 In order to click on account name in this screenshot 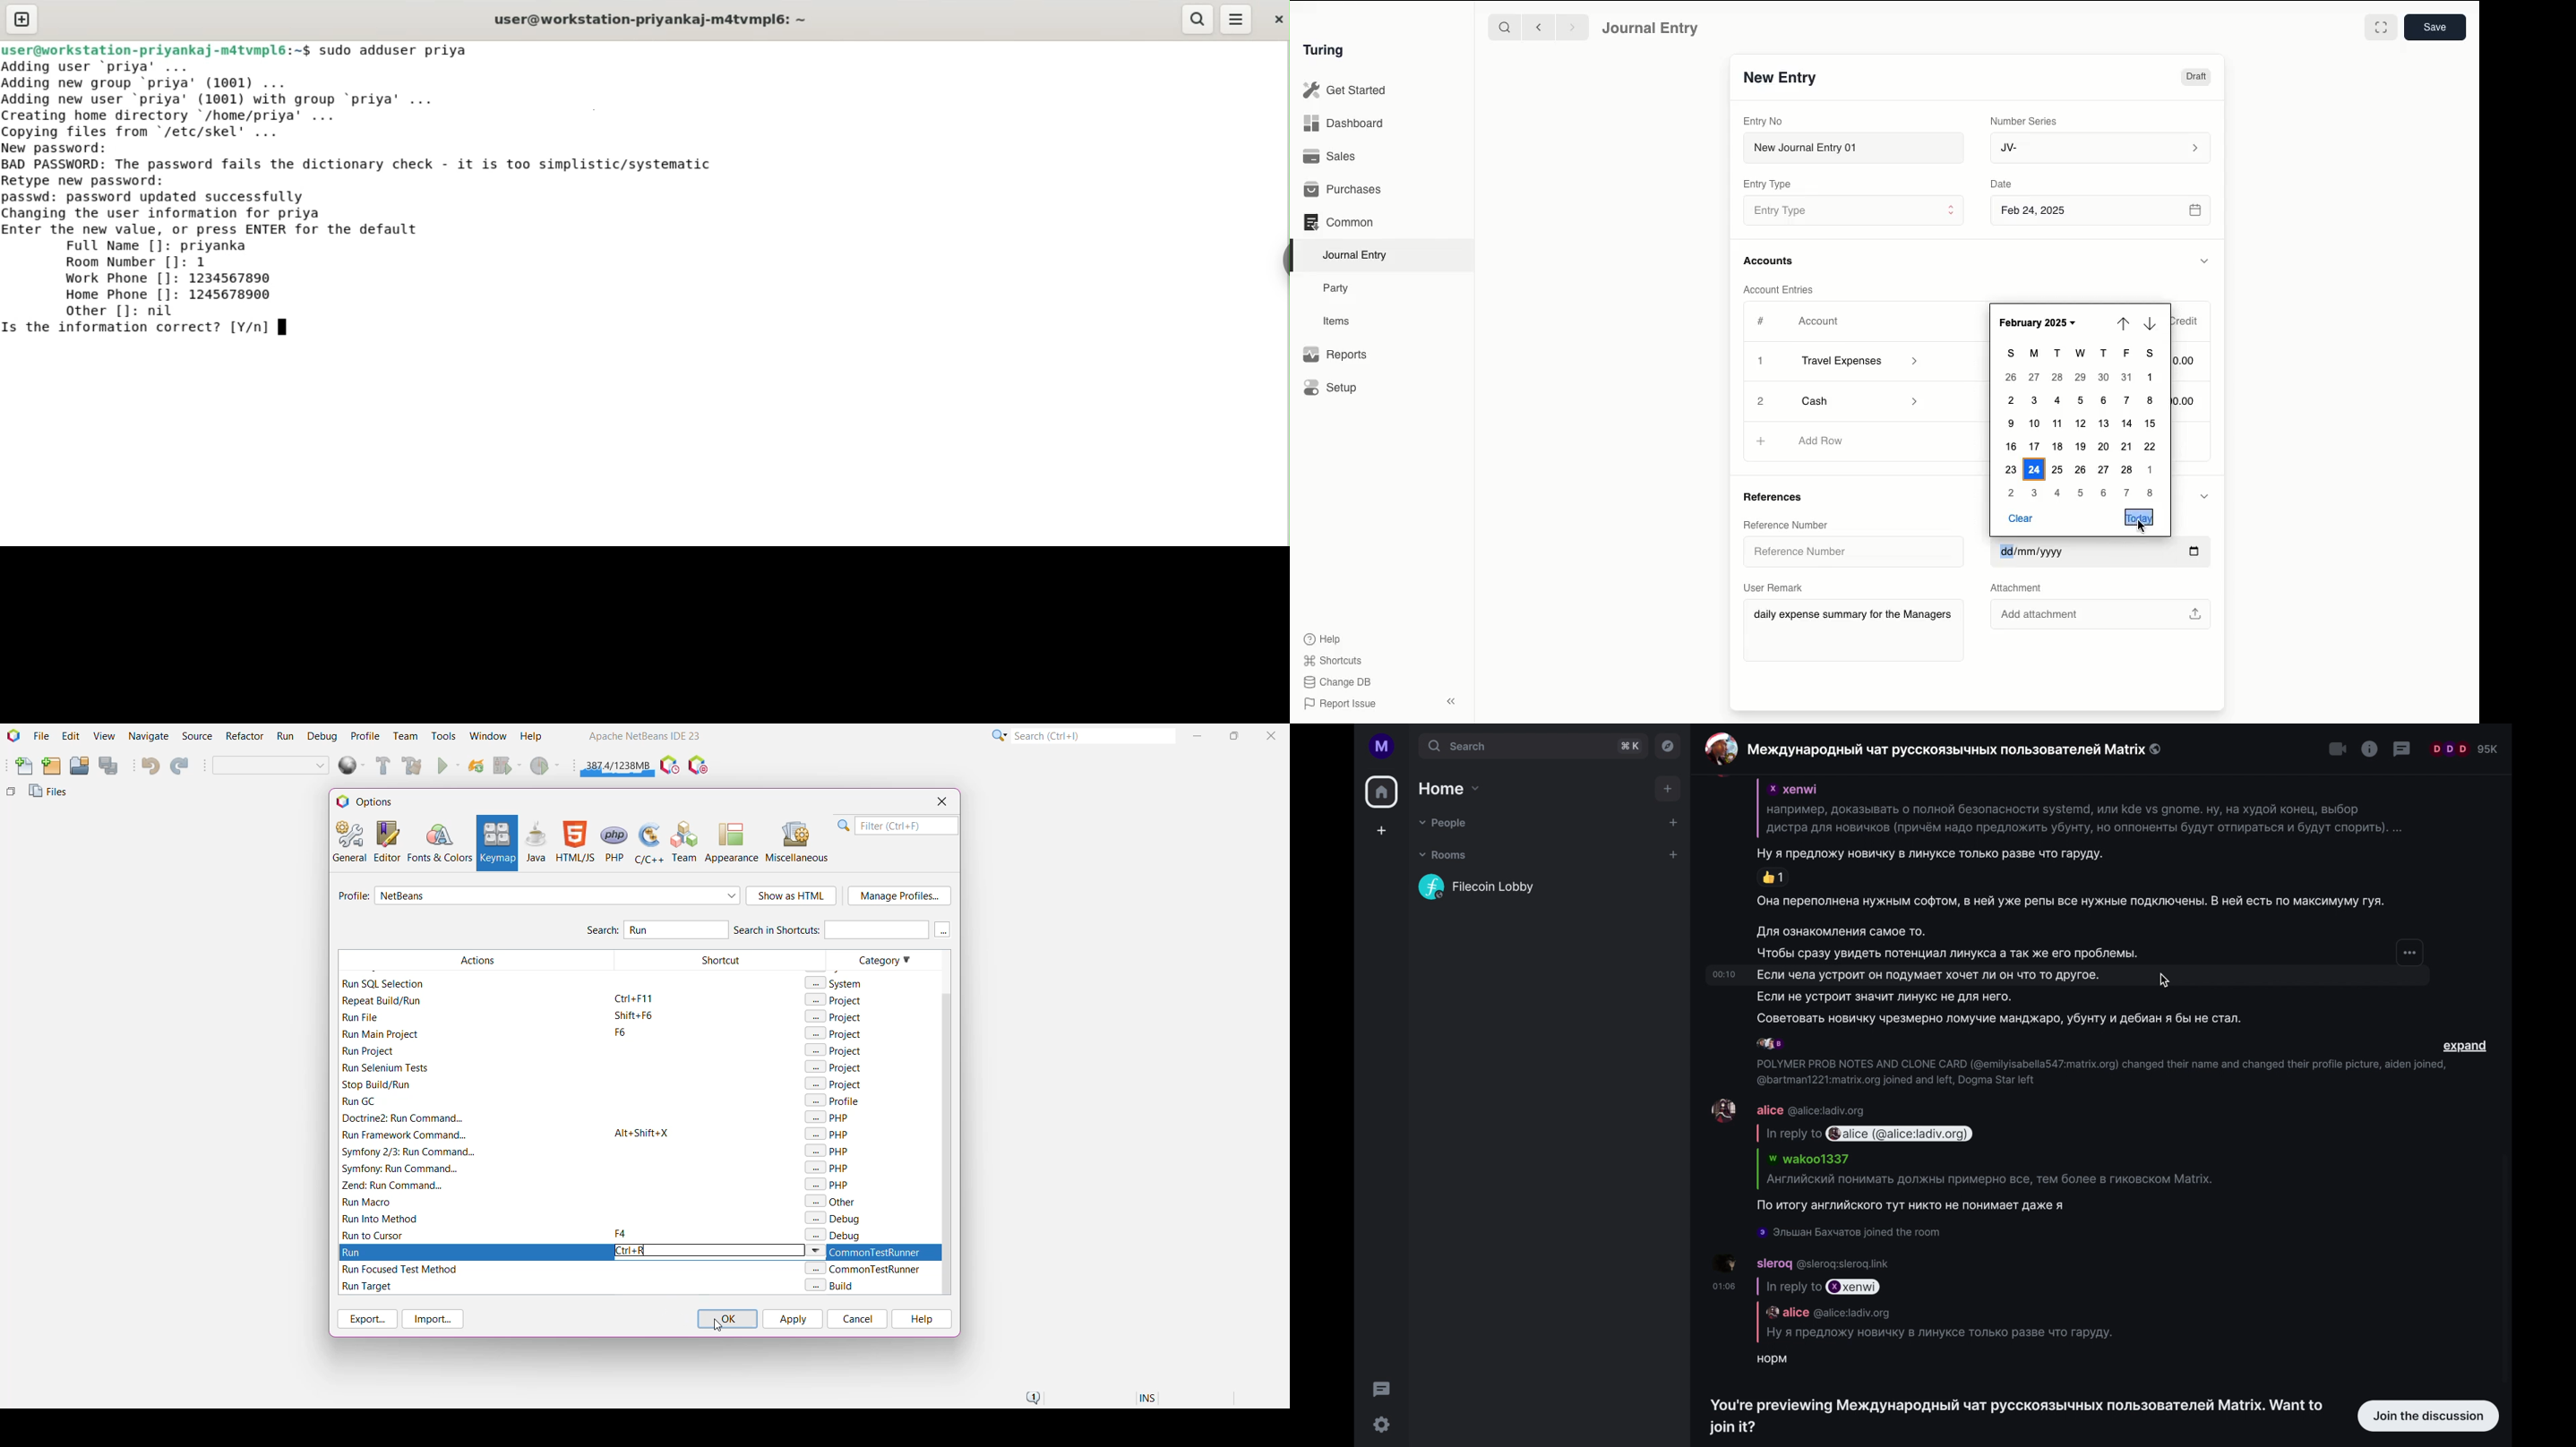, I will do `click(1382, 746)`.